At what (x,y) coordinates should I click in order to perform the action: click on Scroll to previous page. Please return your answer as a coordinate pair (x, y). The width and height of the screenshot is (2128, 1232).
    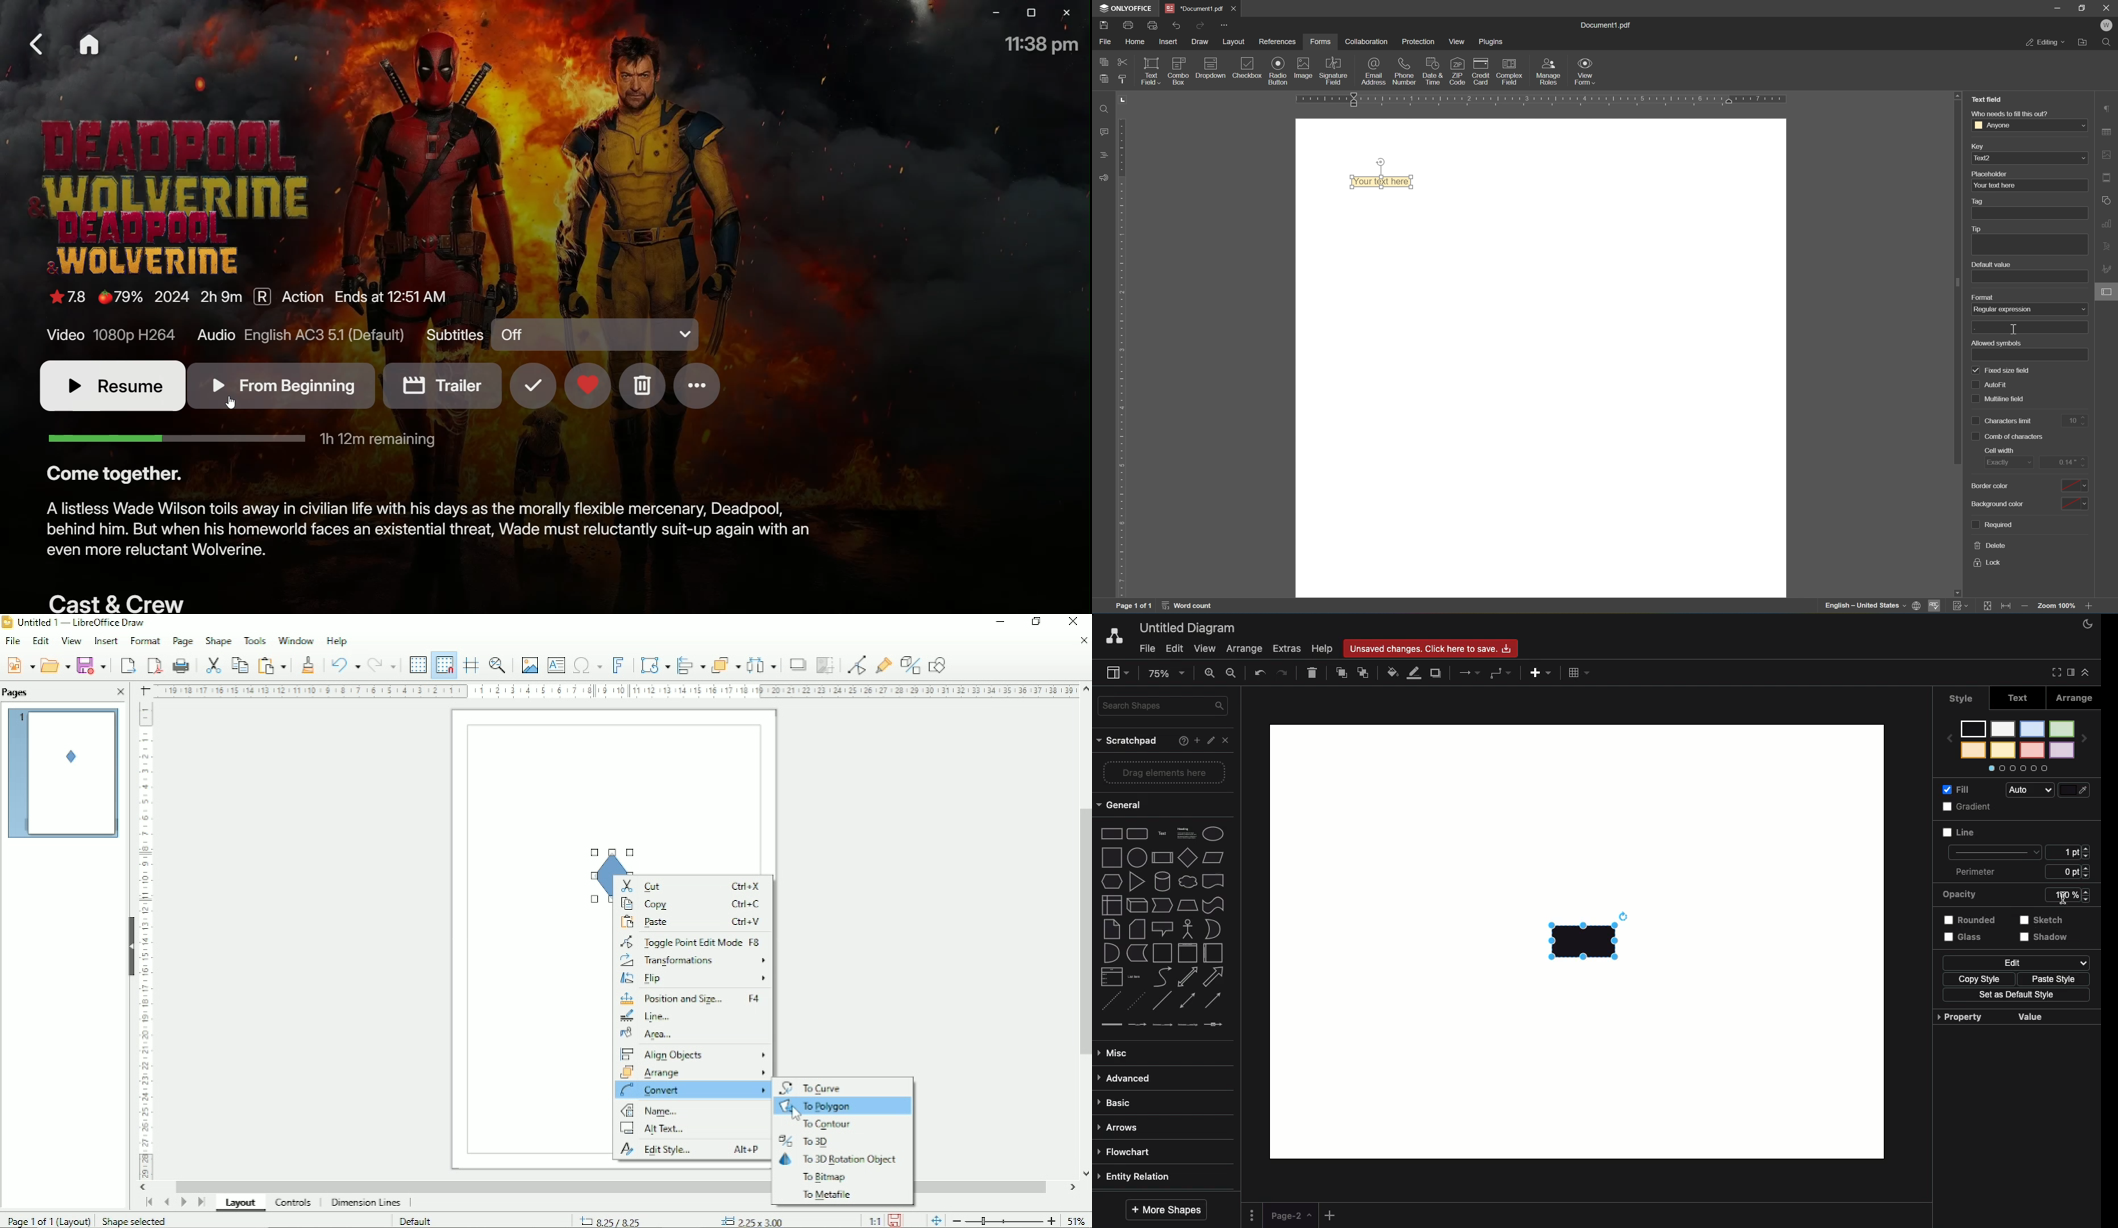
    Looking at the image, I should click on (166, 1202).